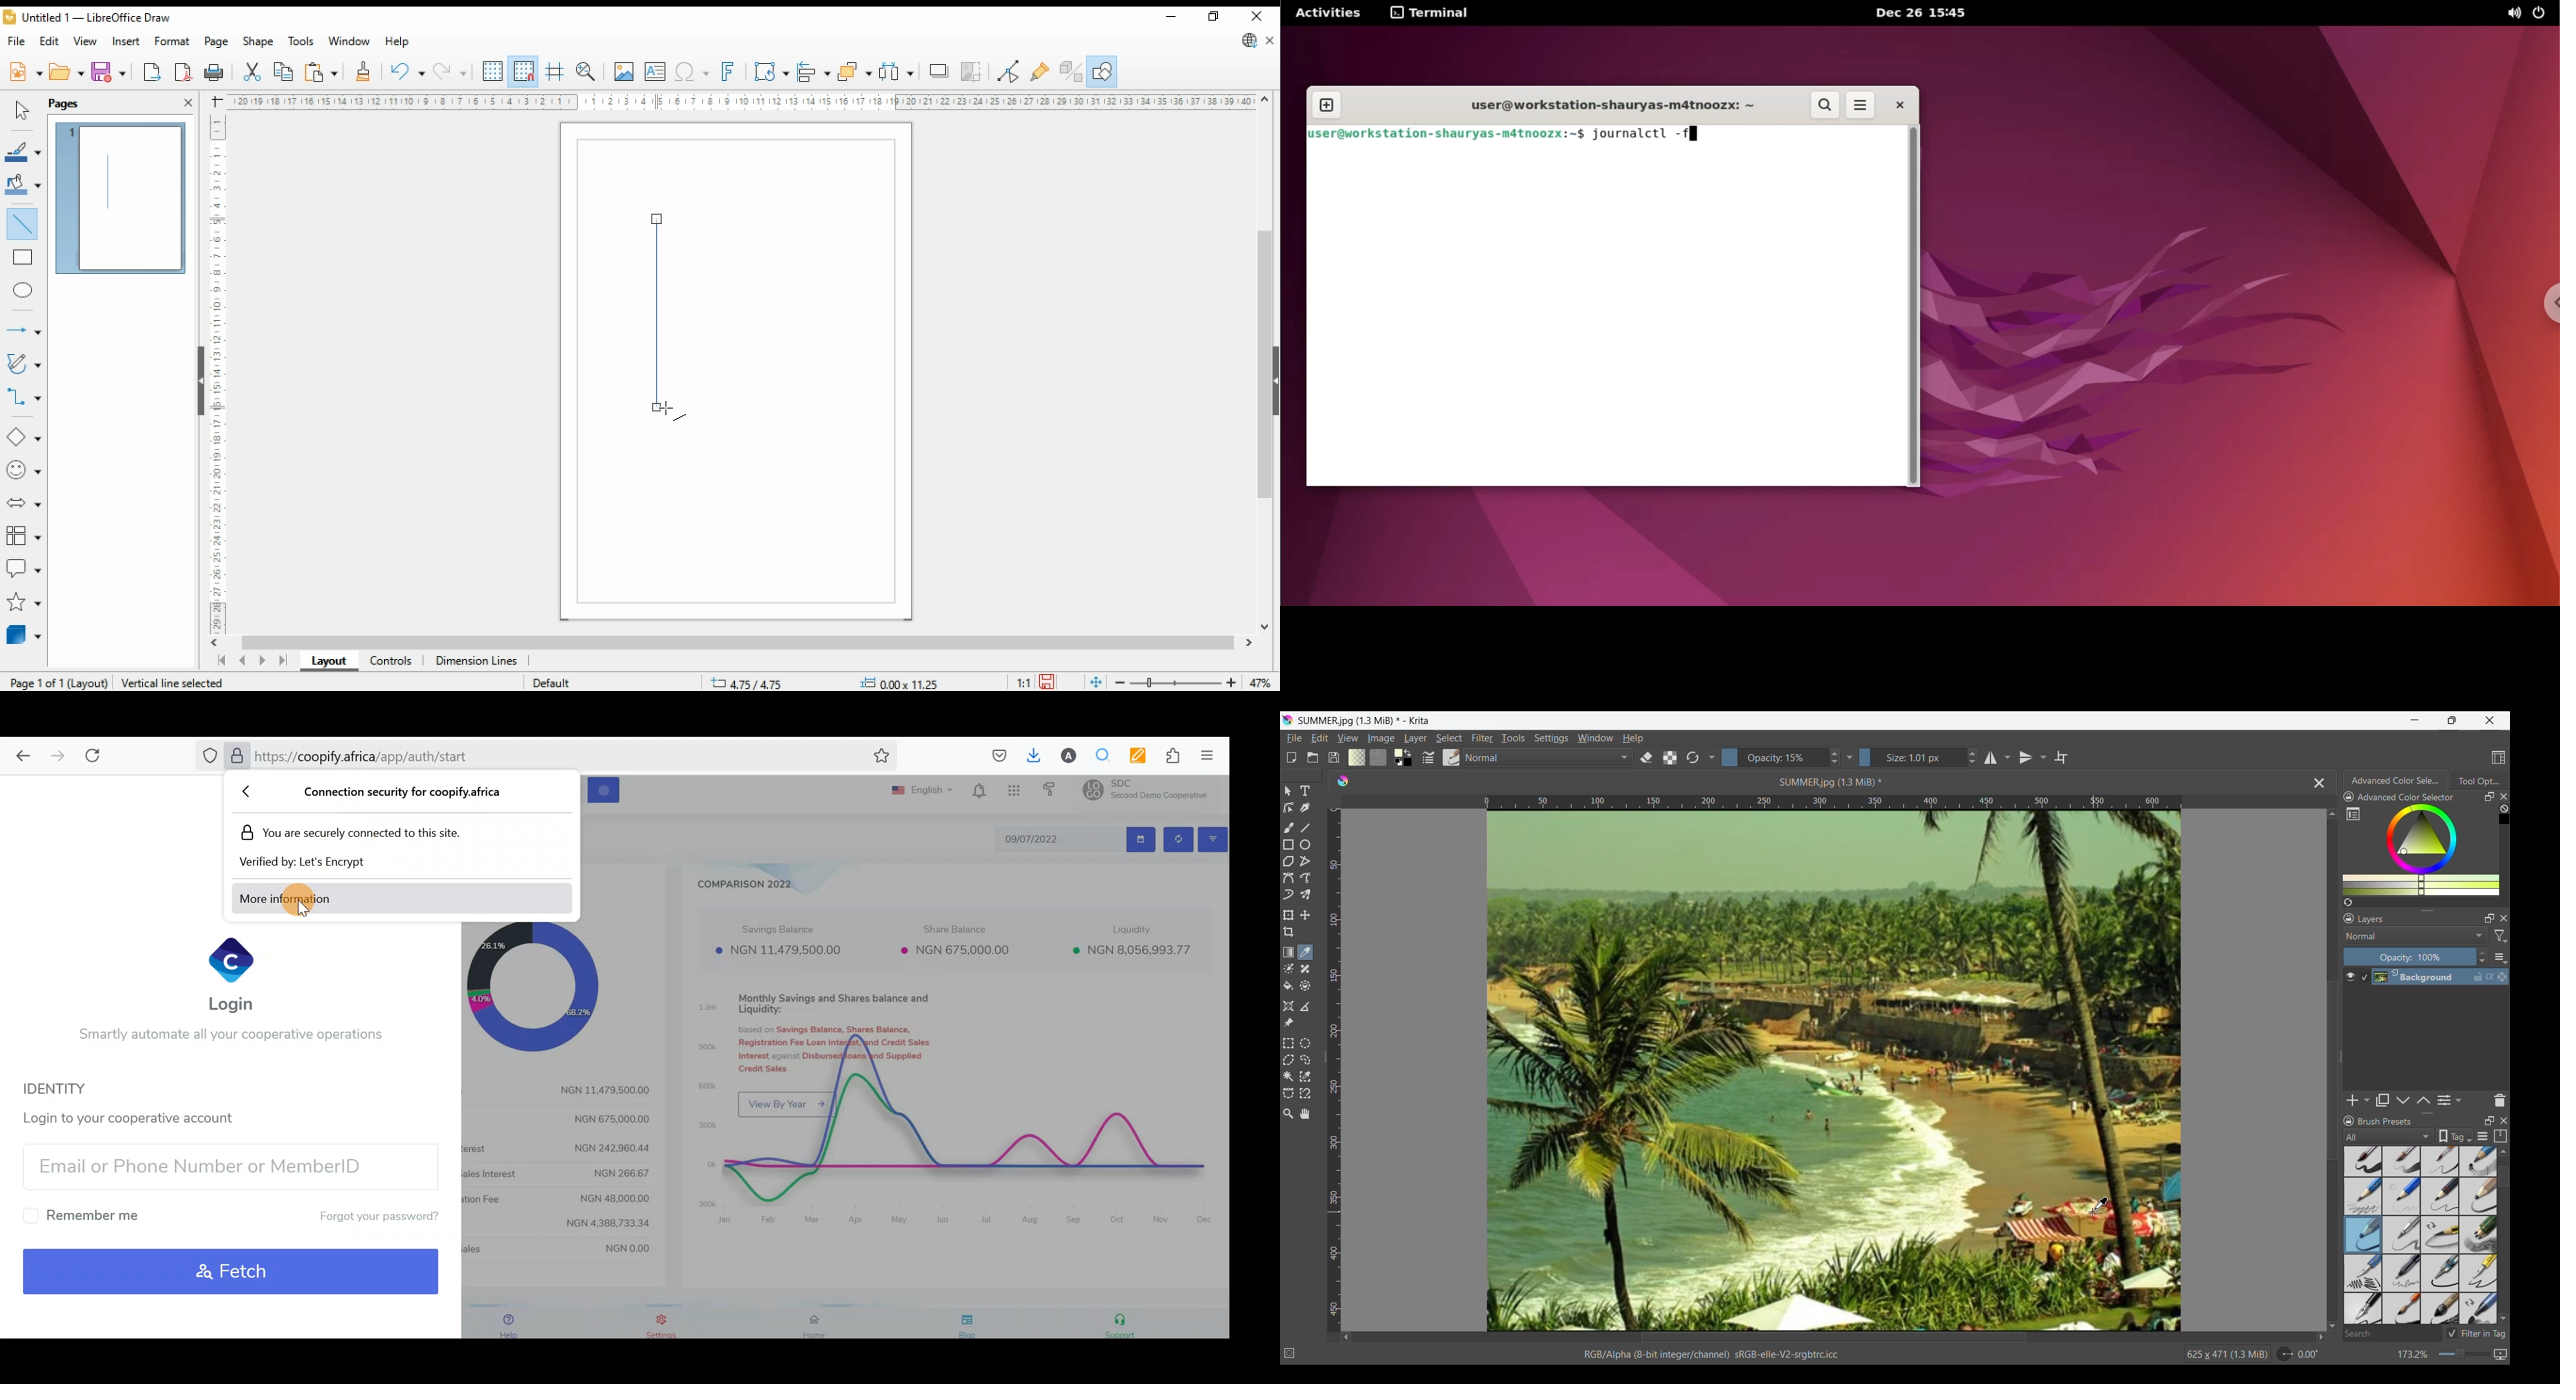 This screenshot has width=2576, height=1400. I want to click on Close right panel, so click(2504, 796).